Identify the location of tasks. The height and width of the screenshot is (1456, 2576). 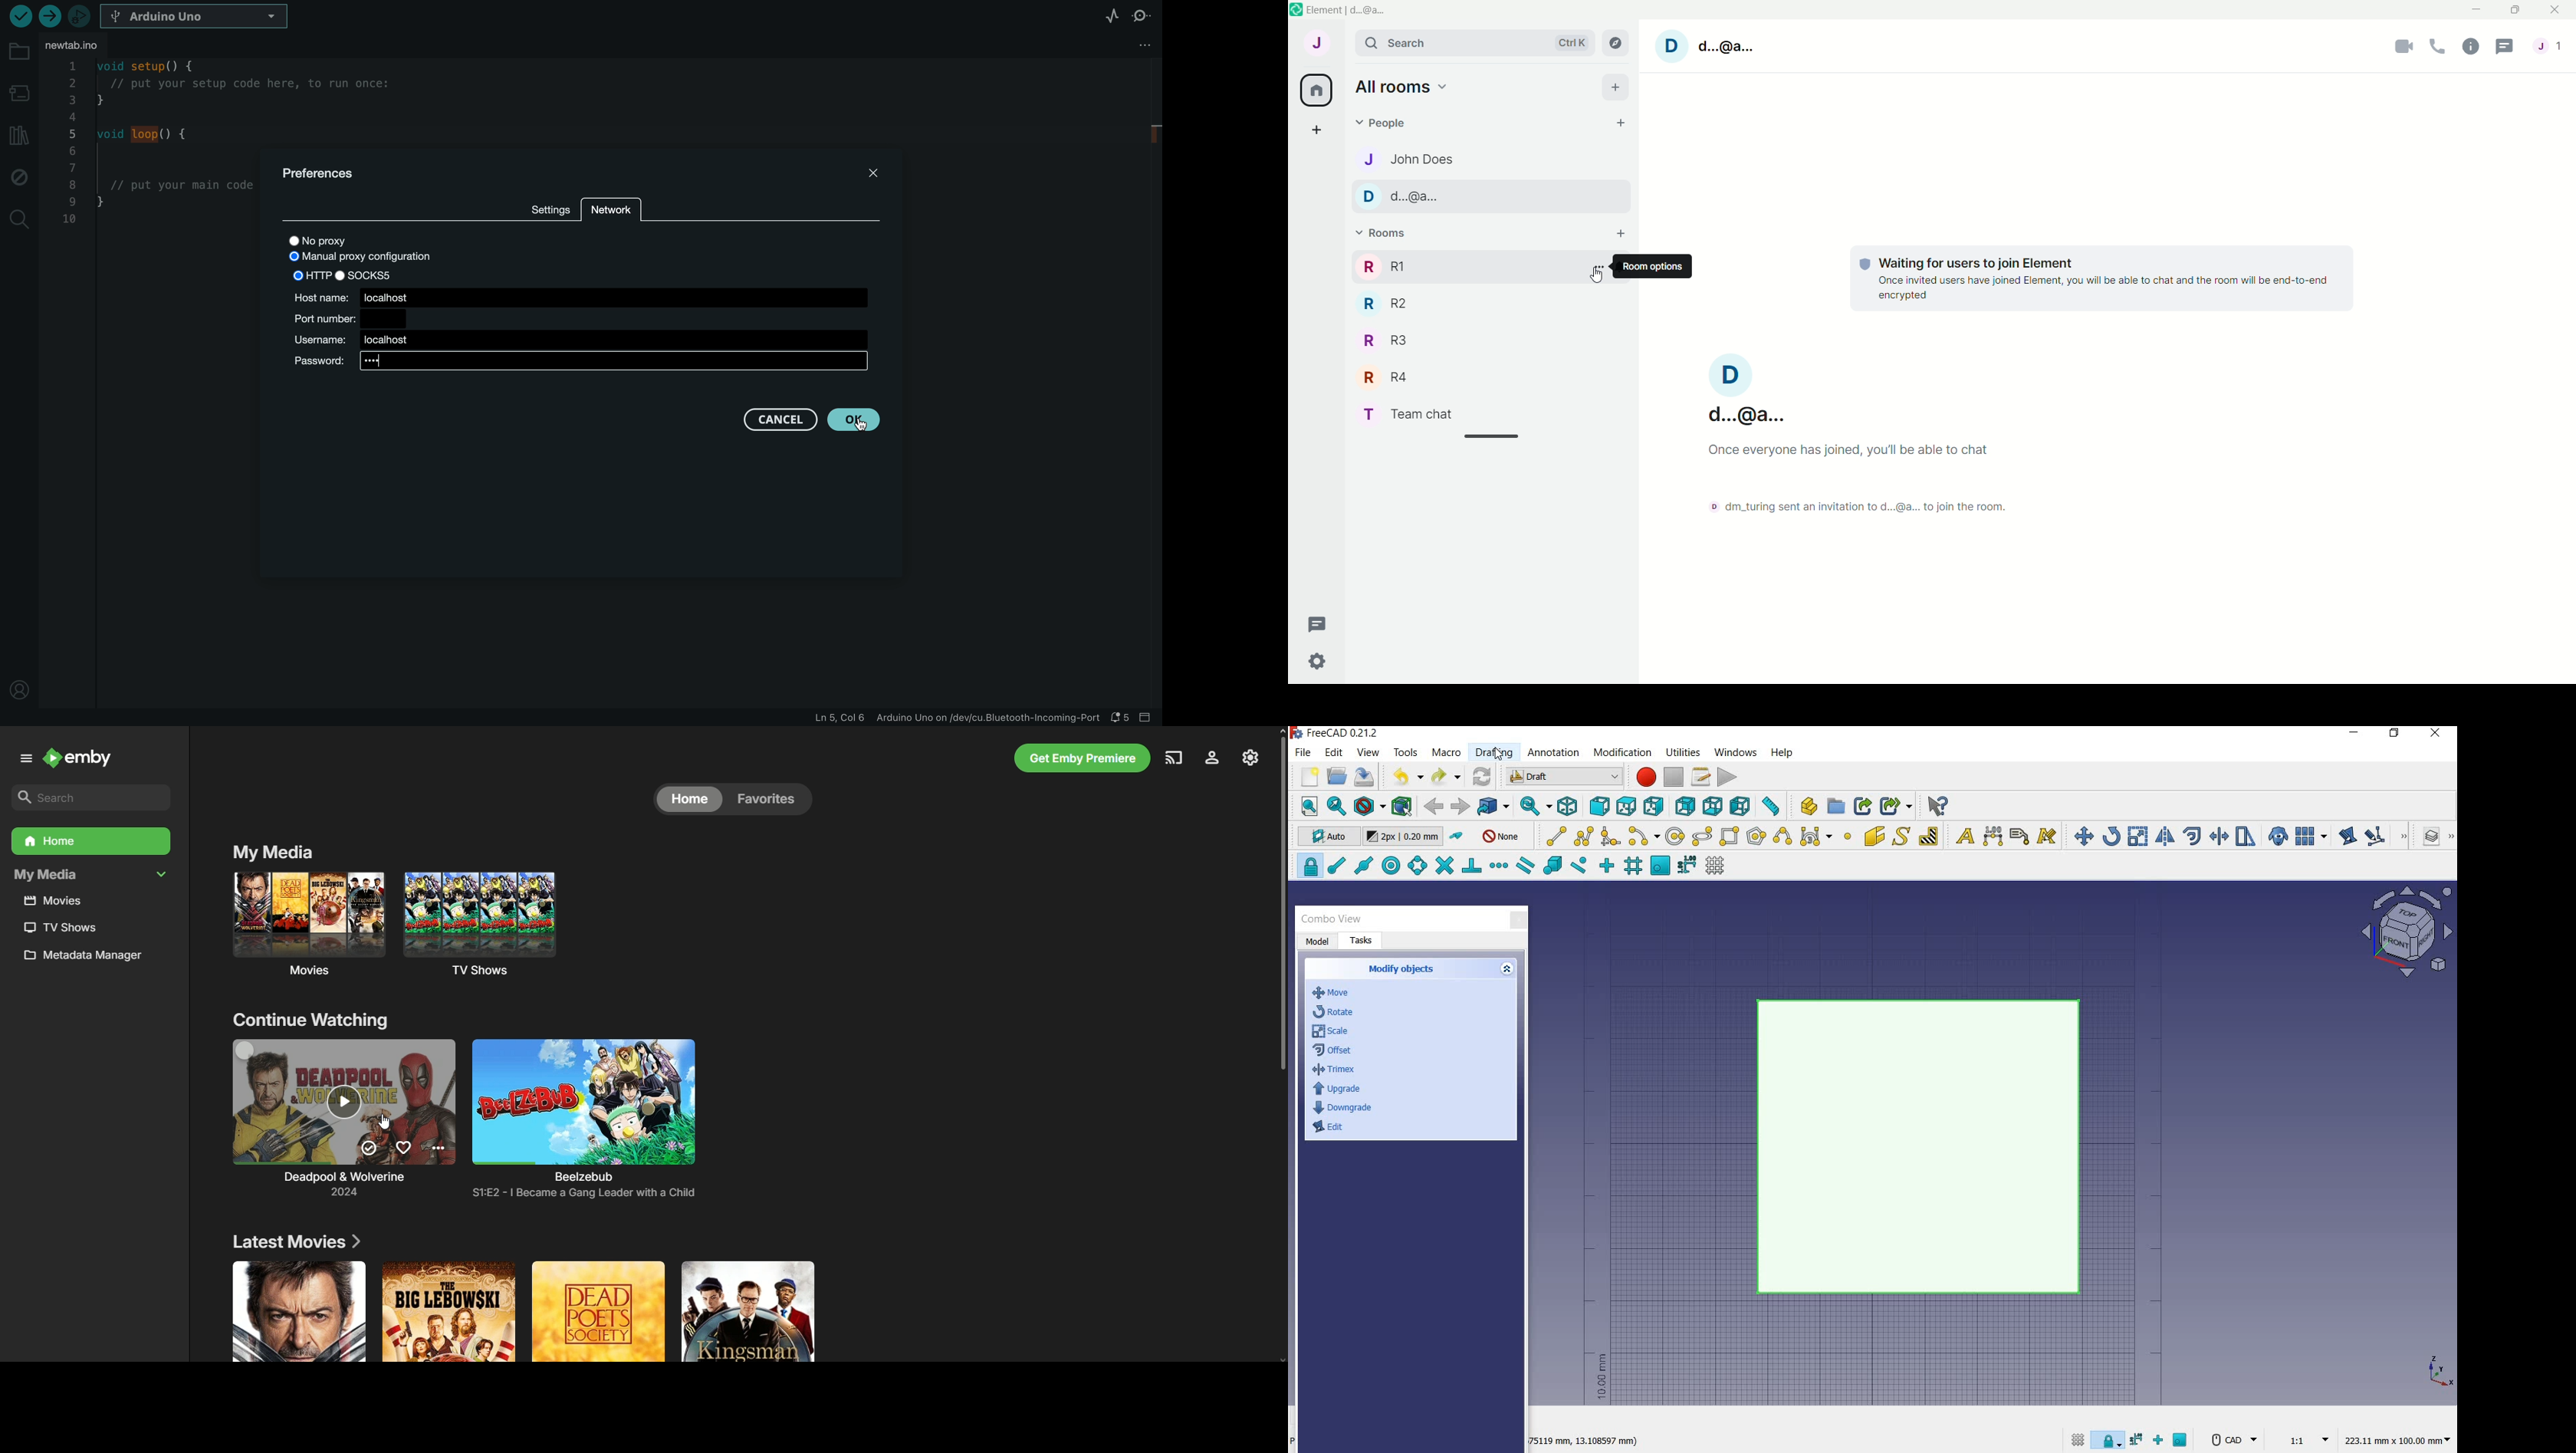
(1362, 941).